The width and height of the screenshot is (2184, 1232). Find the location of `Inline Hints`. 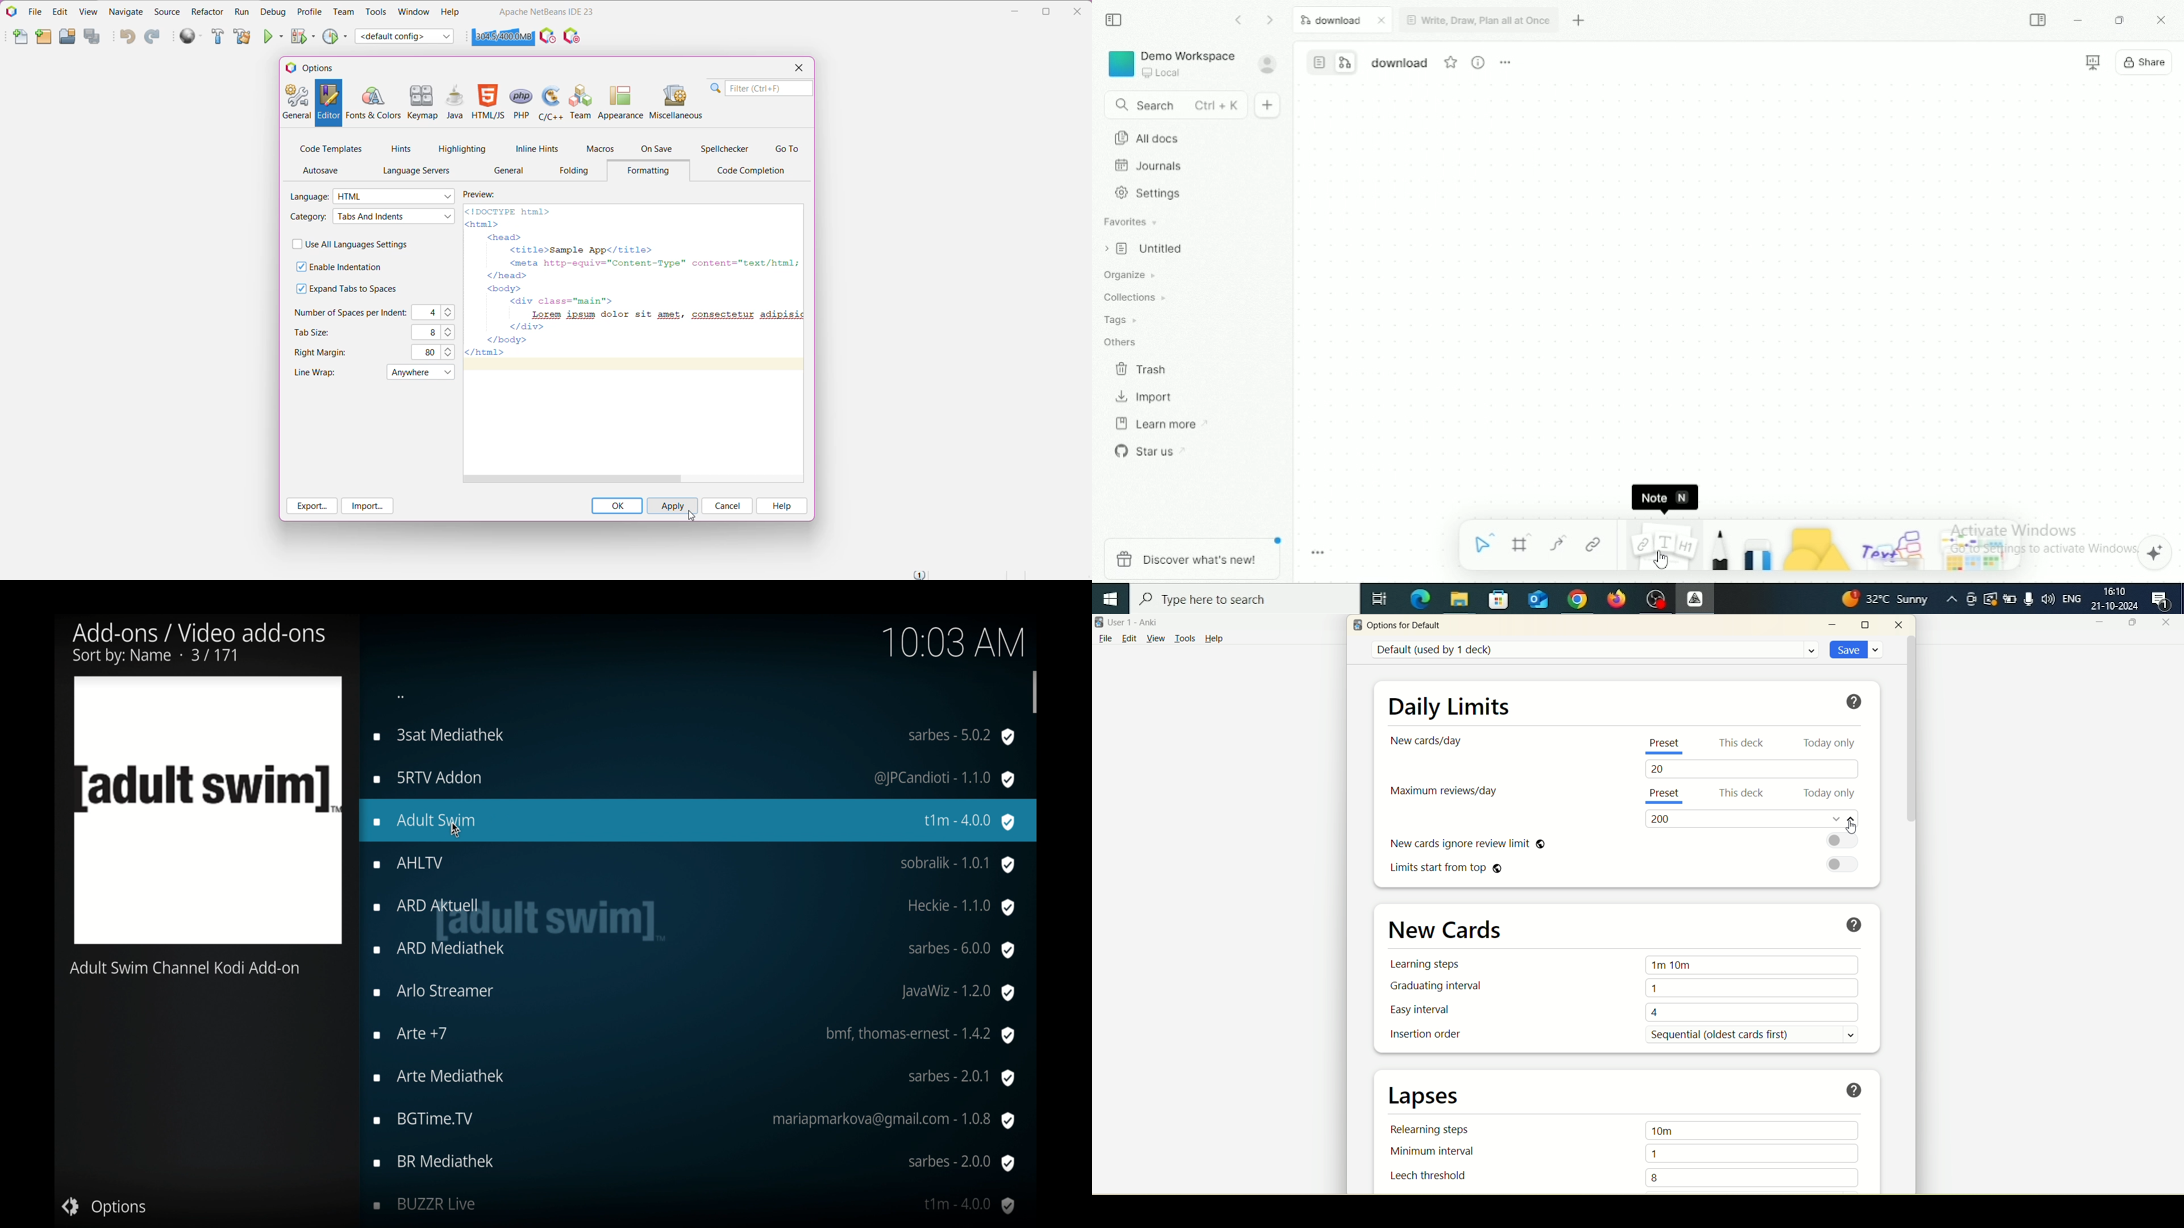

Inline Hints is located at coordinates (535, 149).